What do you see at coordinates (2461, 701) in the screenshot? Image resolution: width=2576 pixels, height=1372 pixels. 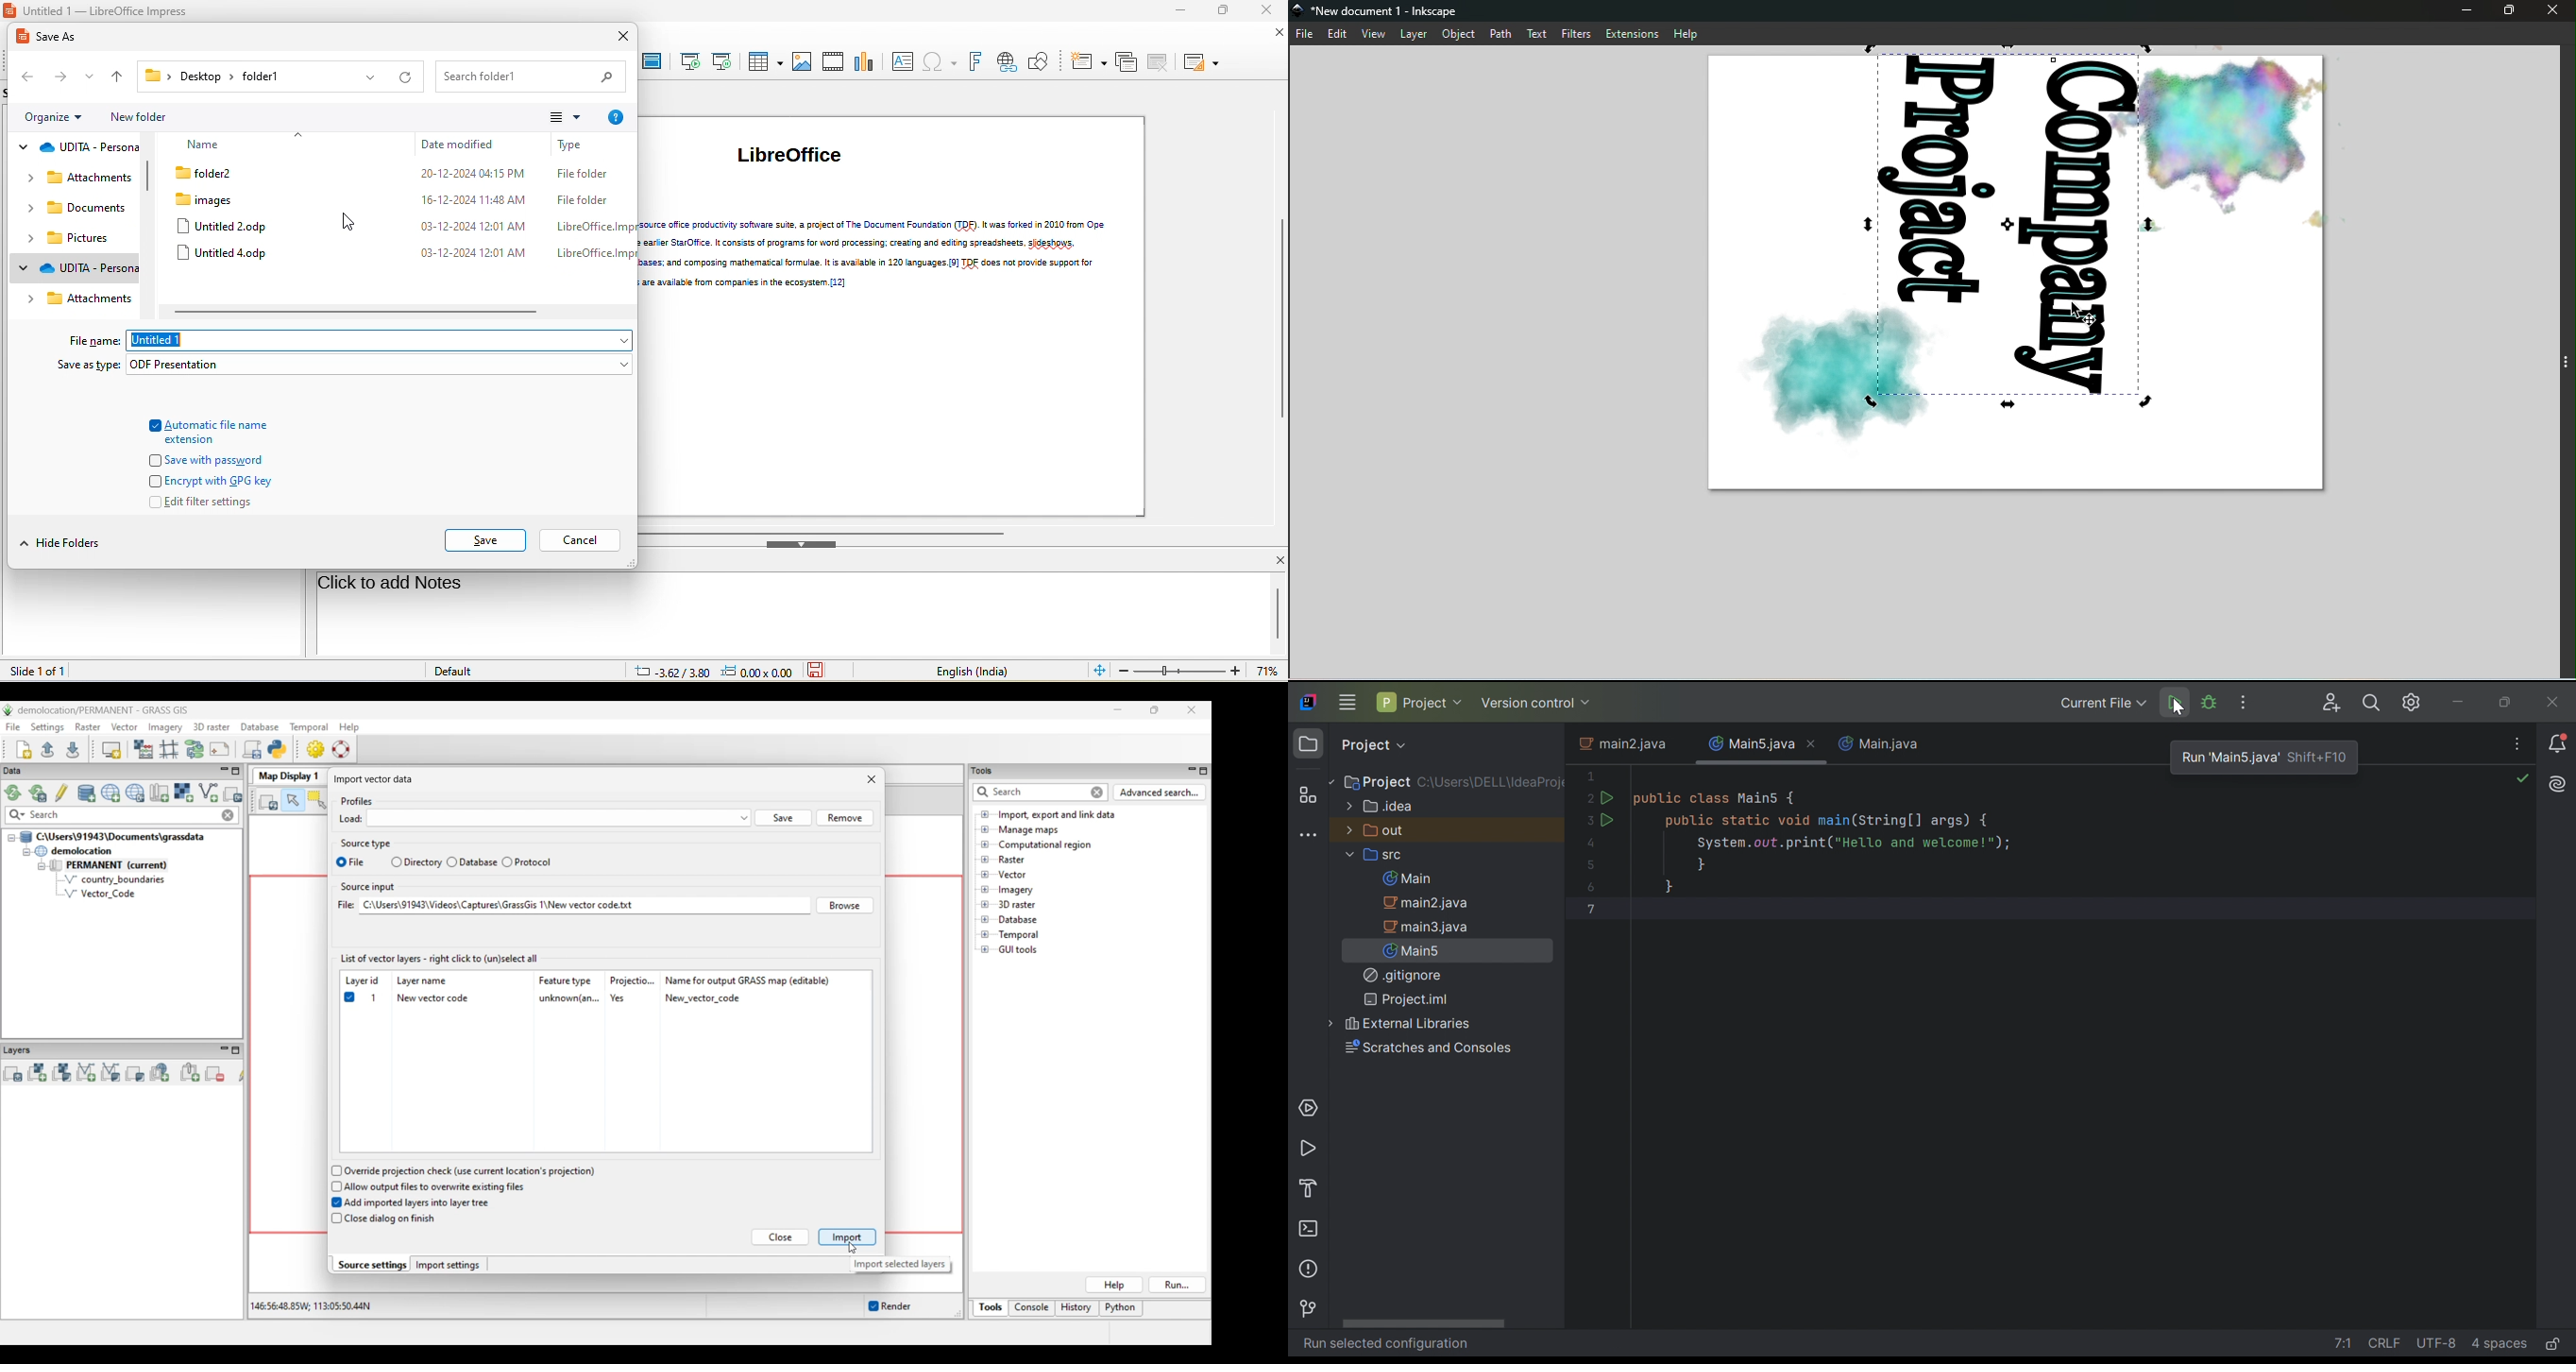 I see `Minimize` at bounding box center [2461, 701].